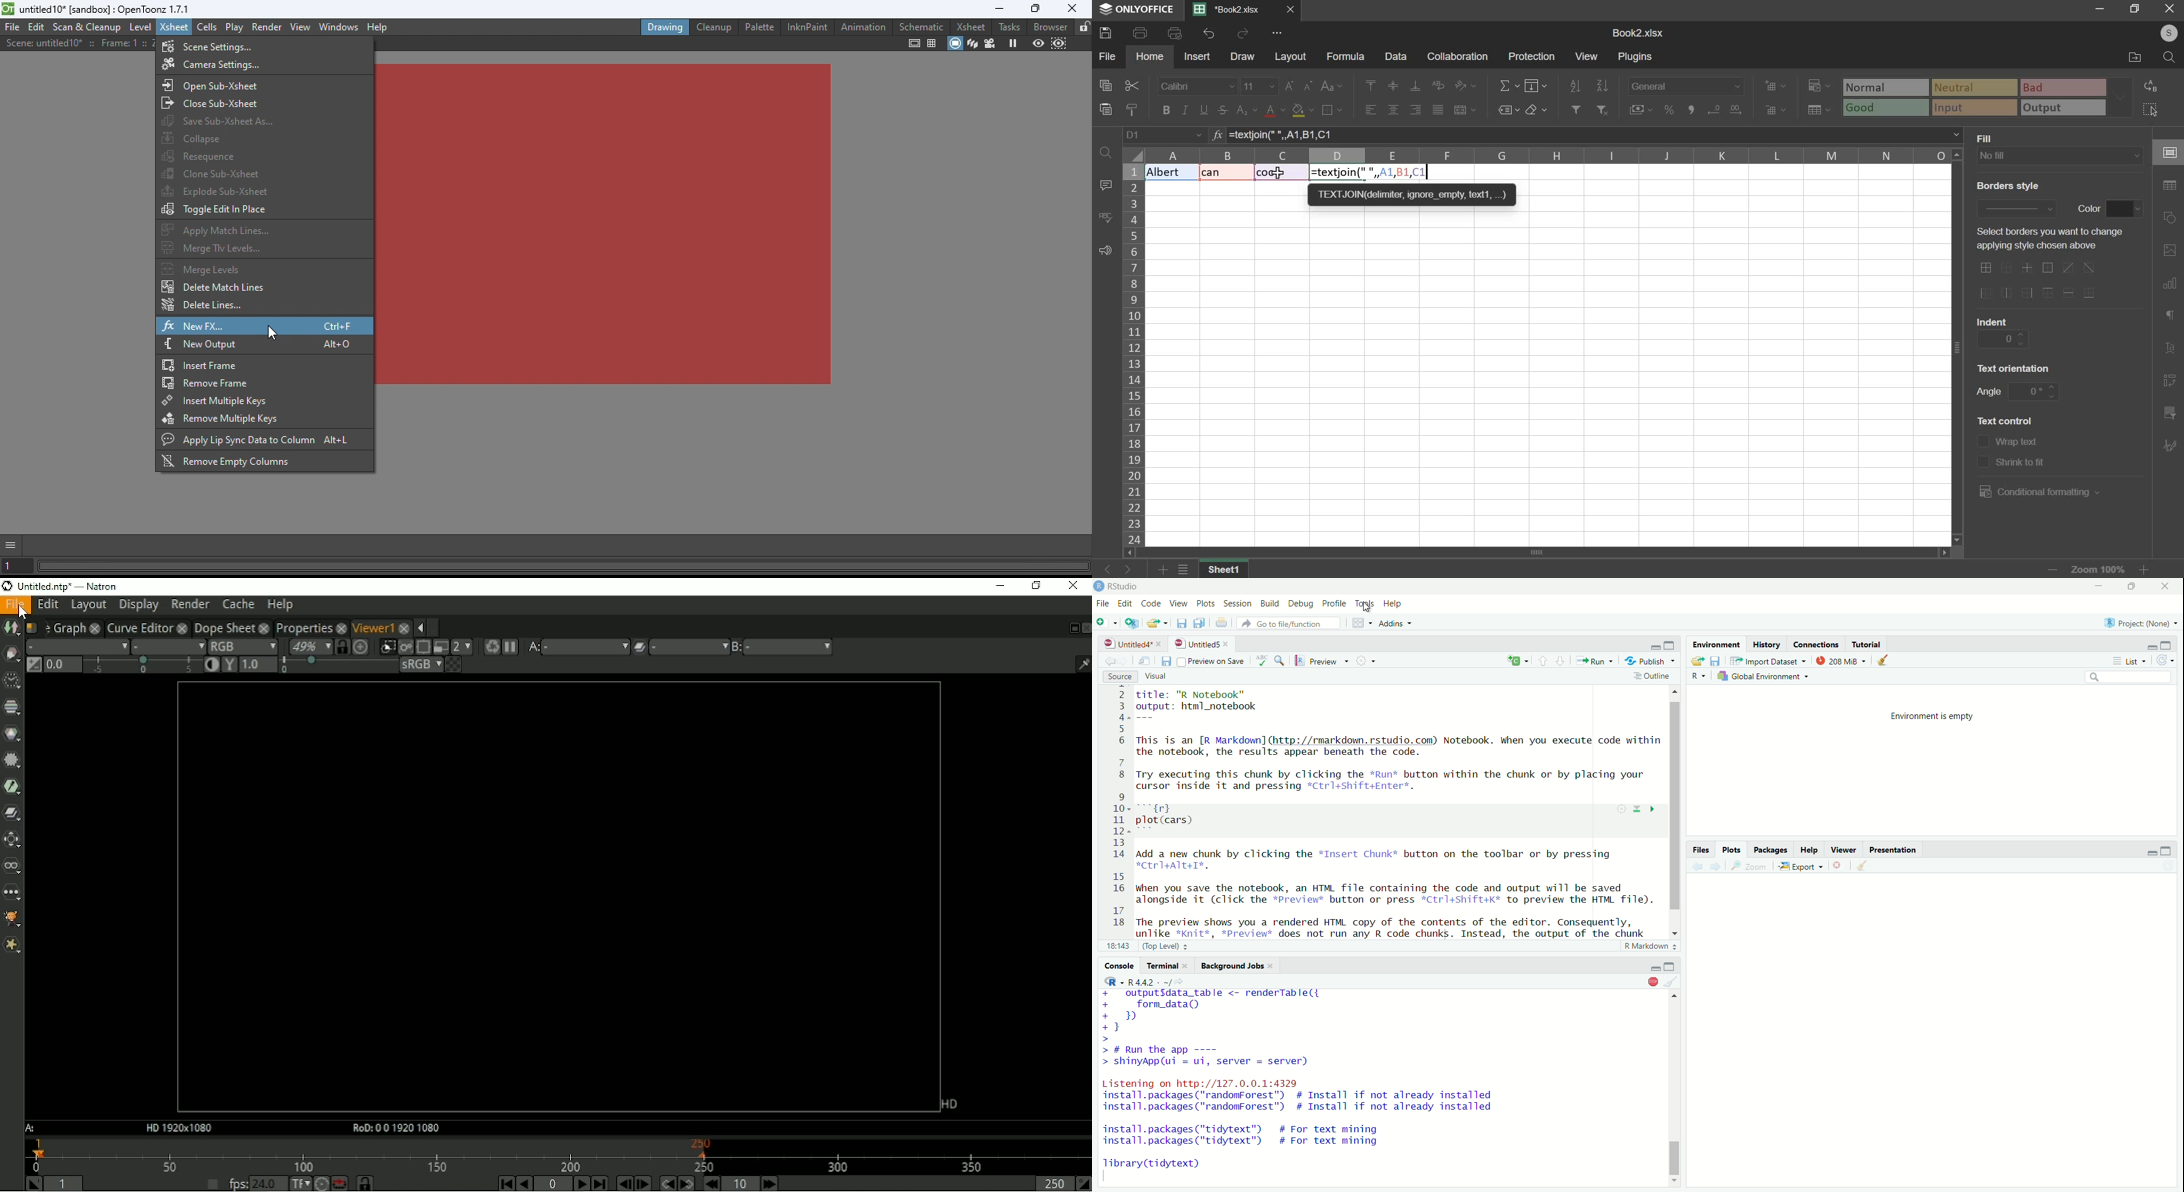  Describe the element at coordinates (2170, 186) in the screenshot. I see `table` at that location.